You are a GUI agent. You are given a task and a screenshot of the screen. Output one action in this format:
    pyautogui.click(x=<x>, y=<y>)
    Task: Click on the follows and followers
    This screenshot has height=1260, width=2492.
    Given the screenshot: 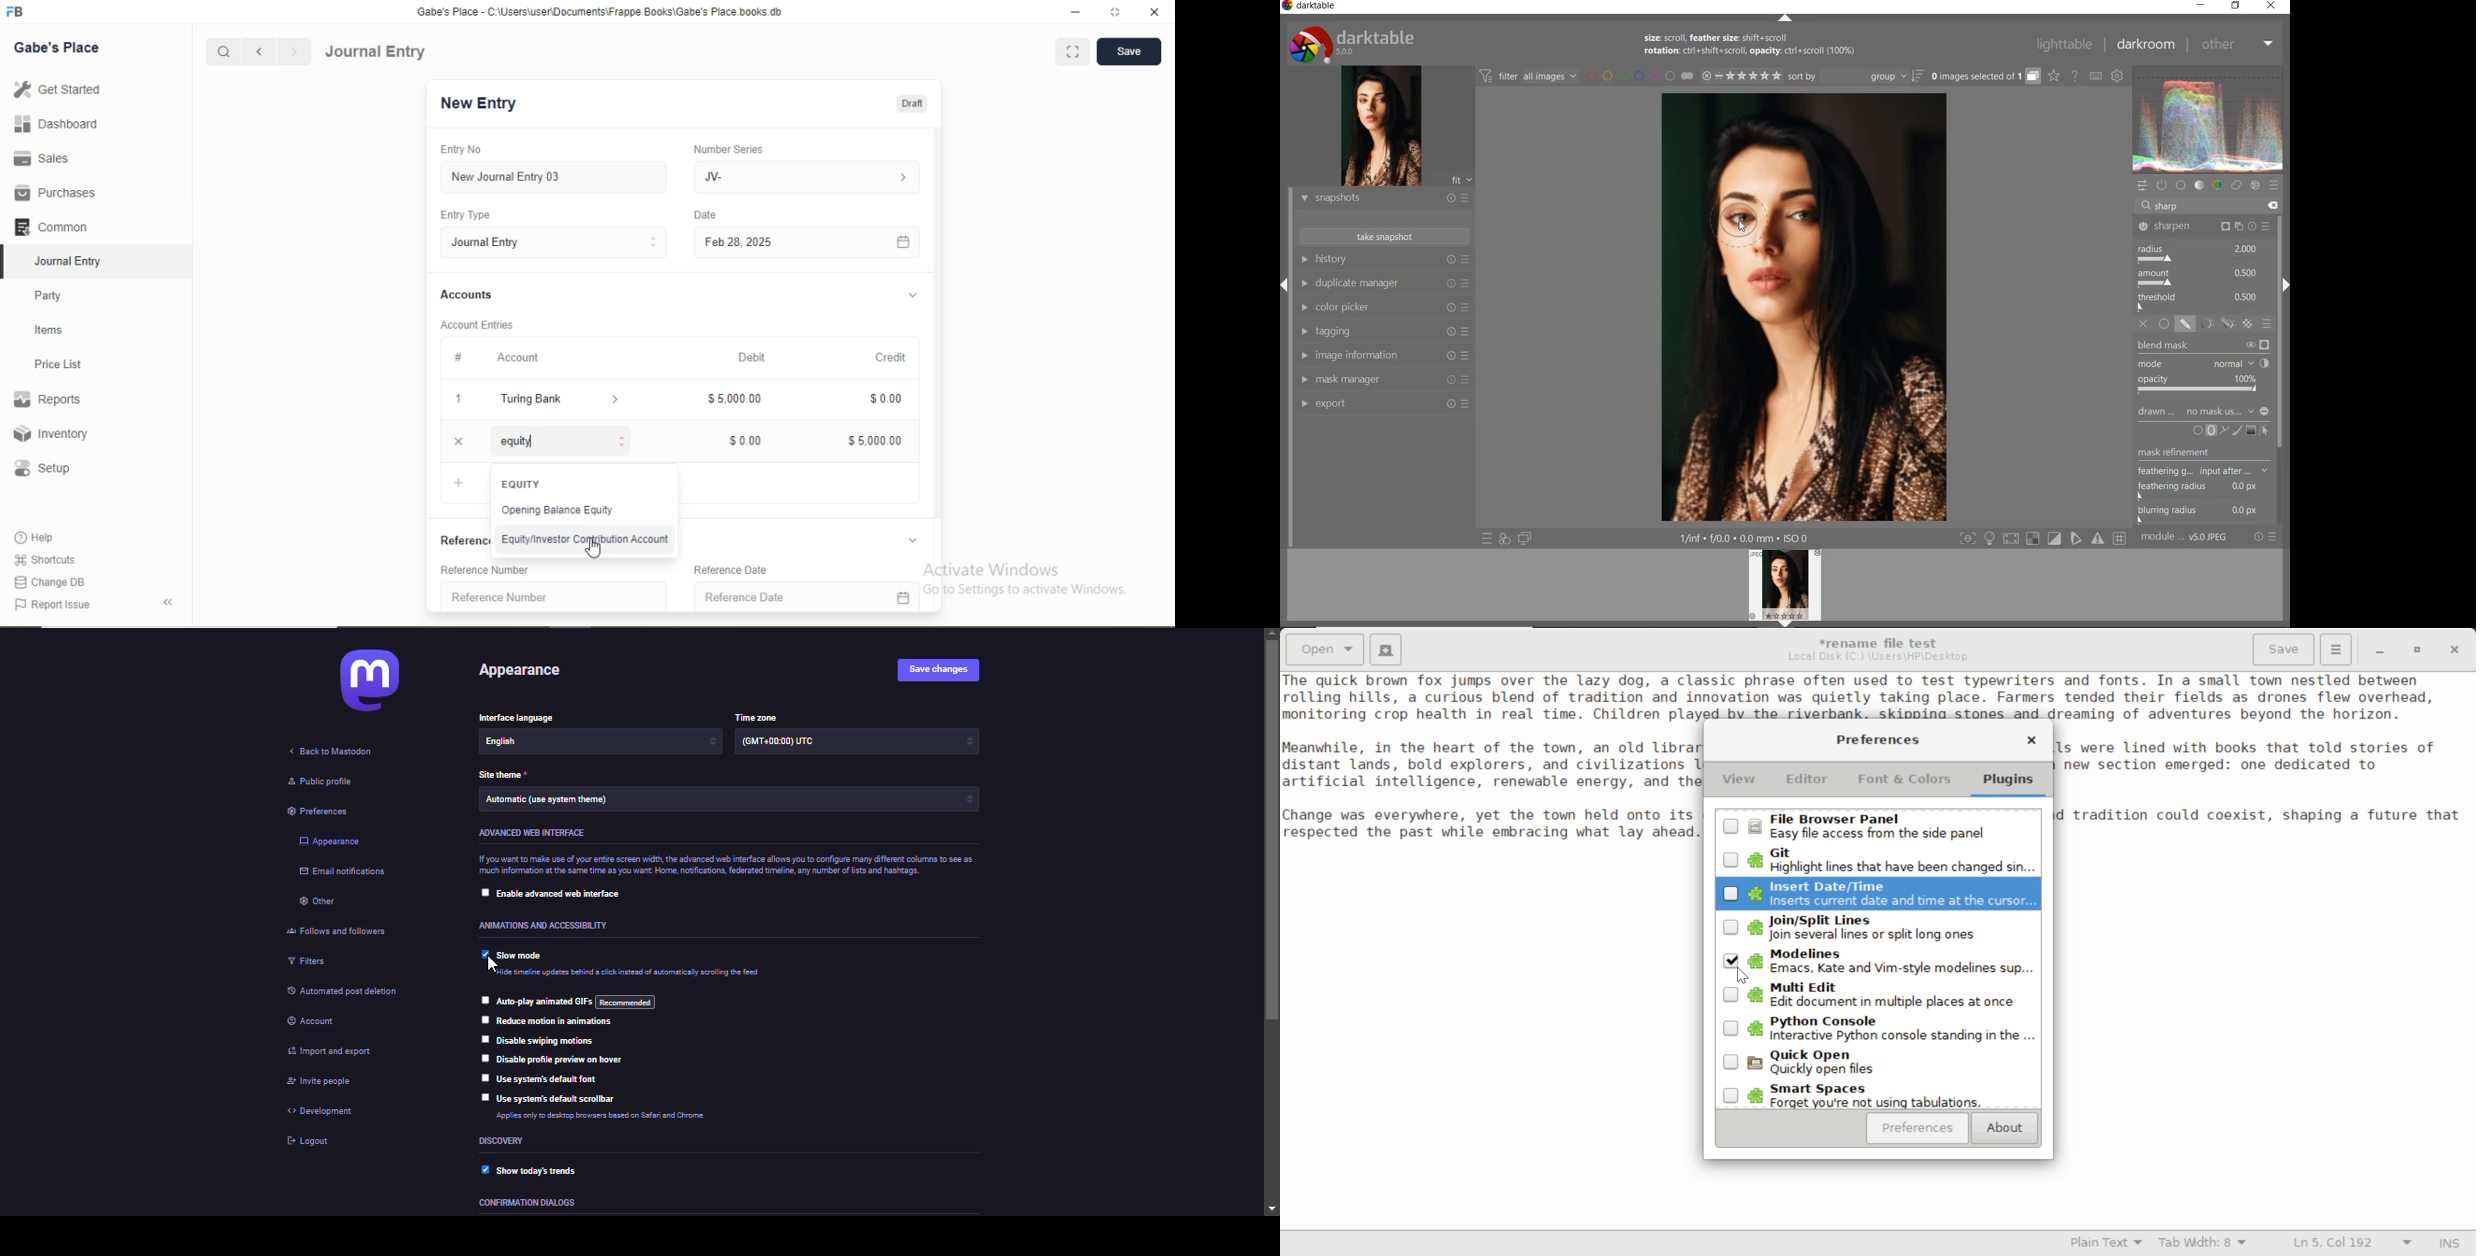 What is the action you would take?
    pyautogui.click(x=337, y=933)
    